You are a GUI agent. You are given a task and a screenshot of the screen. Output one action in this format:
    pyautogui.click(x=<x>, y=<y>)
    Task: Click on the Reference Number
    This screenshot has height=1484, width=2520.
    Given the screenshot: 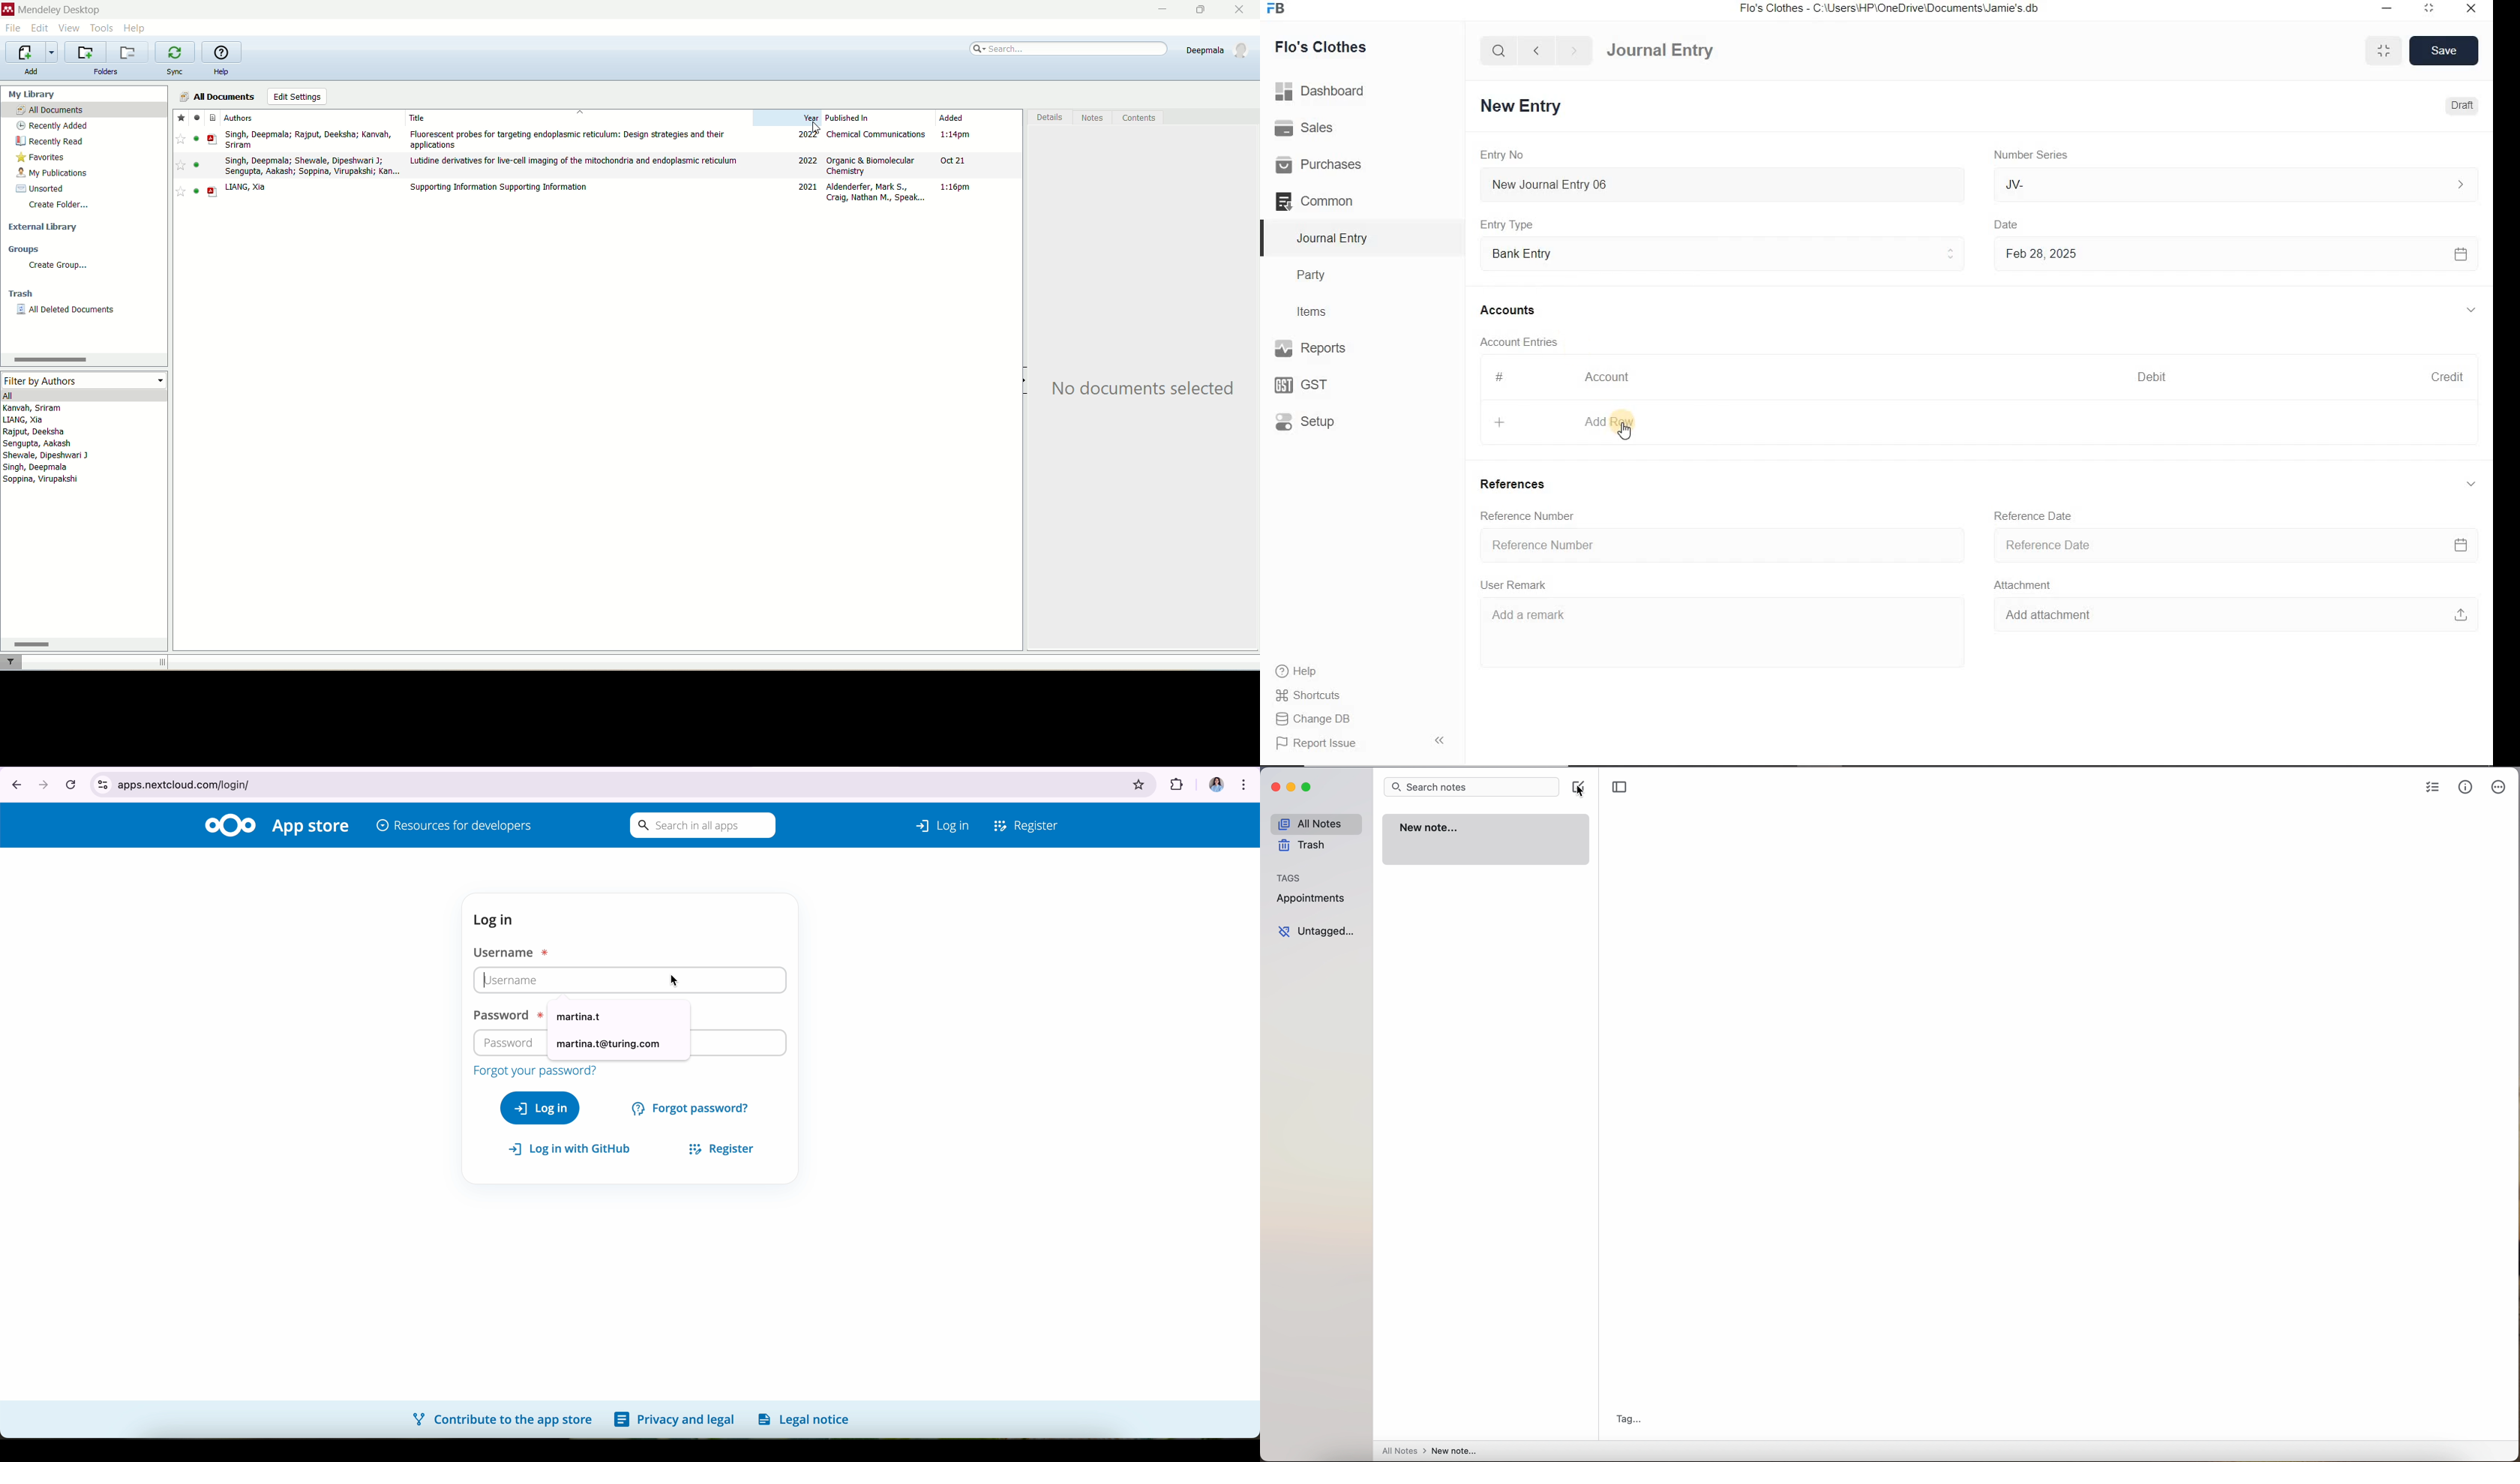 What is the action you would take?
    pyautogui.click(x=1722, y=545)
    